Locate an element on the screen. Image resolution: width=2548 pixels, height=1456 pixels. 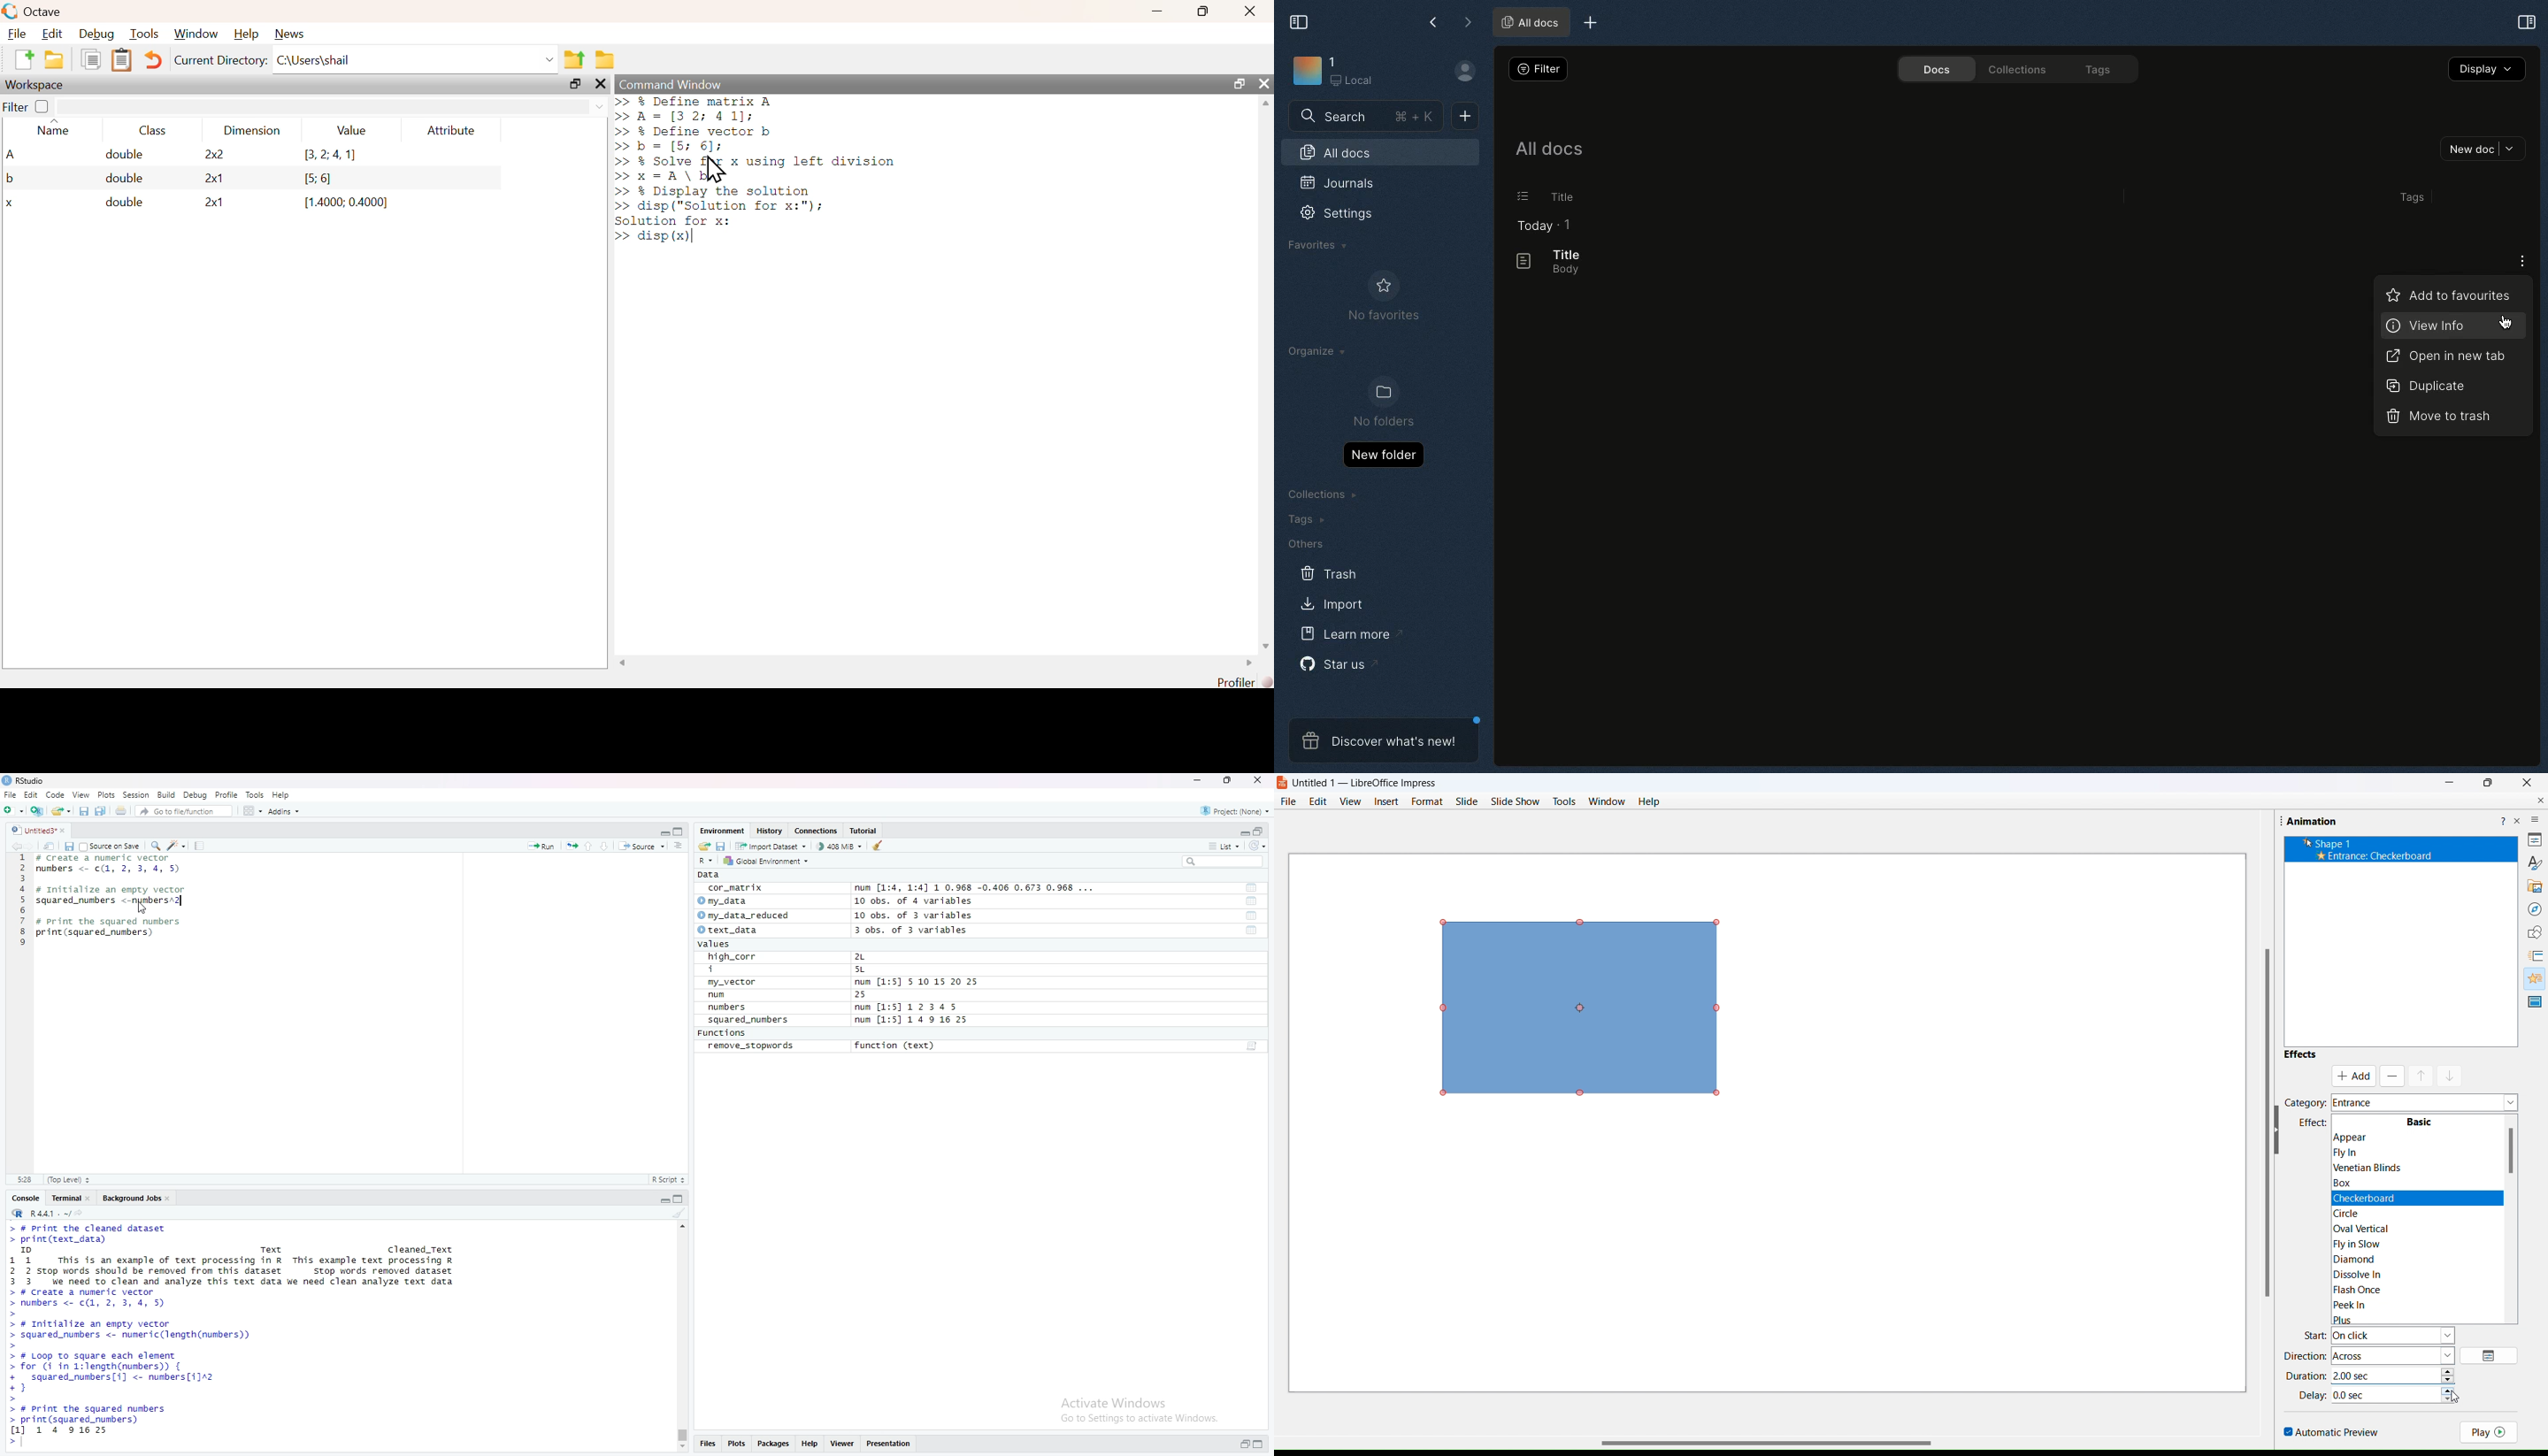
maximize is located at coordinates (680, 831).